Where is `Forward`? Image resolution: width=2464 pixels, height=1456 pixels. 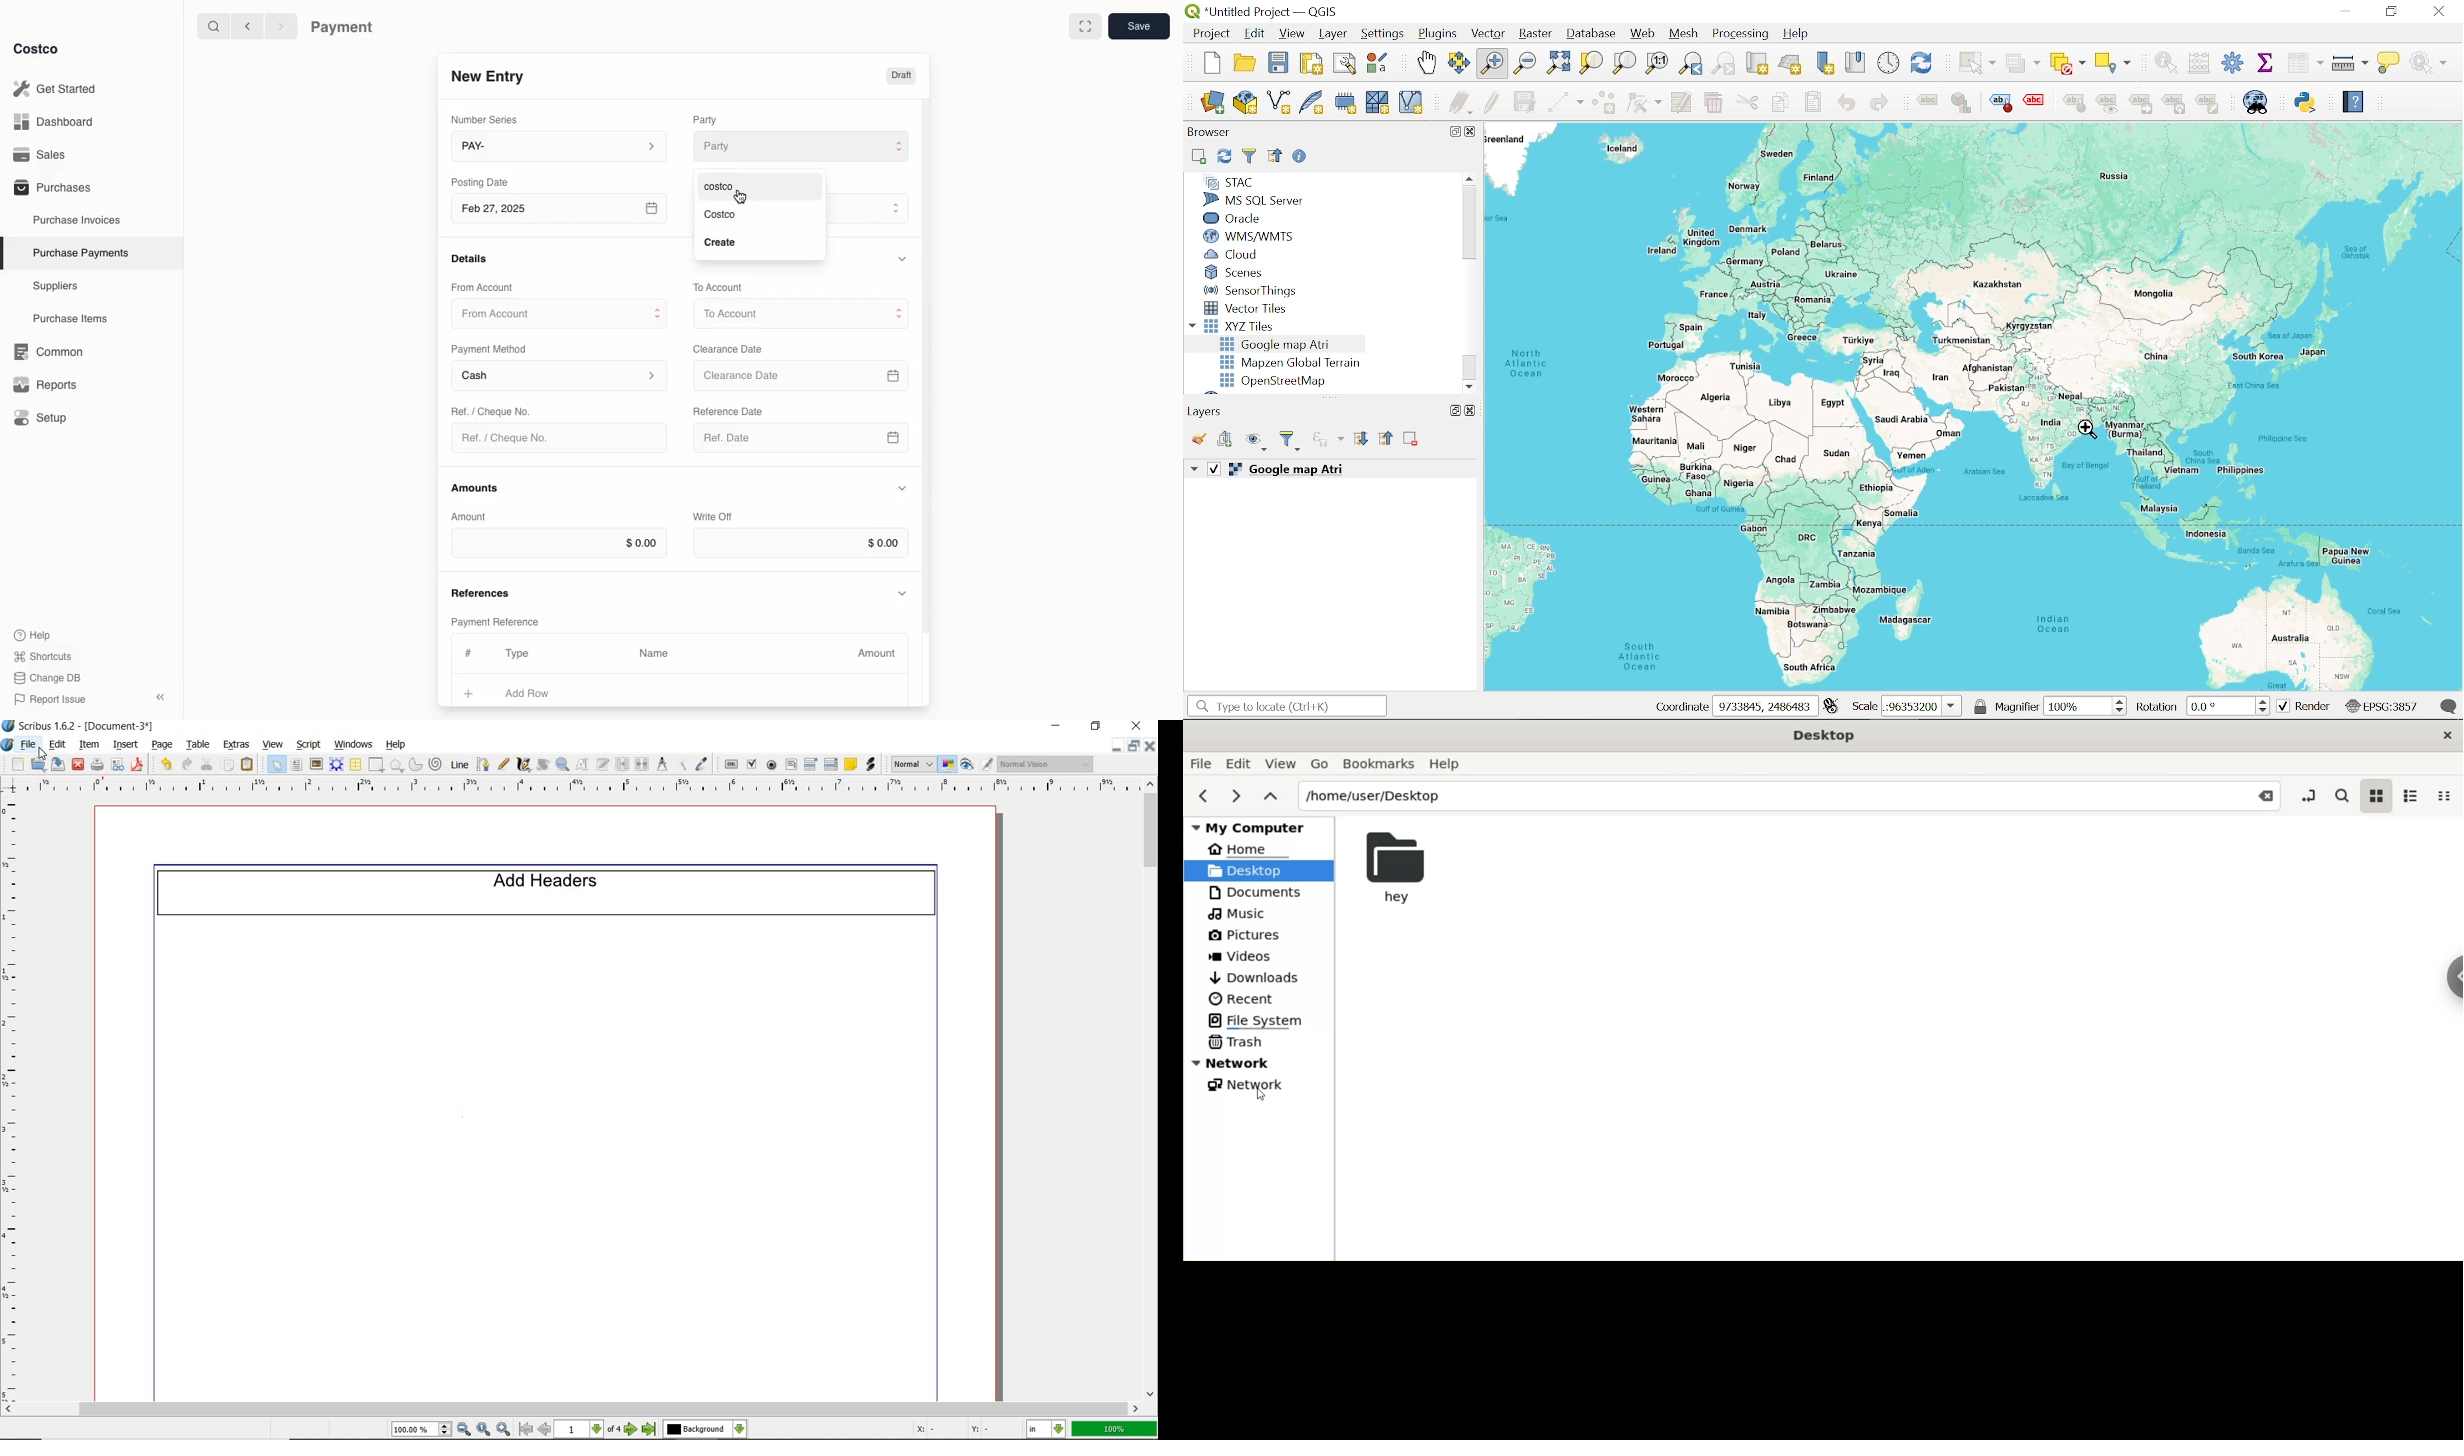 Forward is located at coordinates (279, 25).